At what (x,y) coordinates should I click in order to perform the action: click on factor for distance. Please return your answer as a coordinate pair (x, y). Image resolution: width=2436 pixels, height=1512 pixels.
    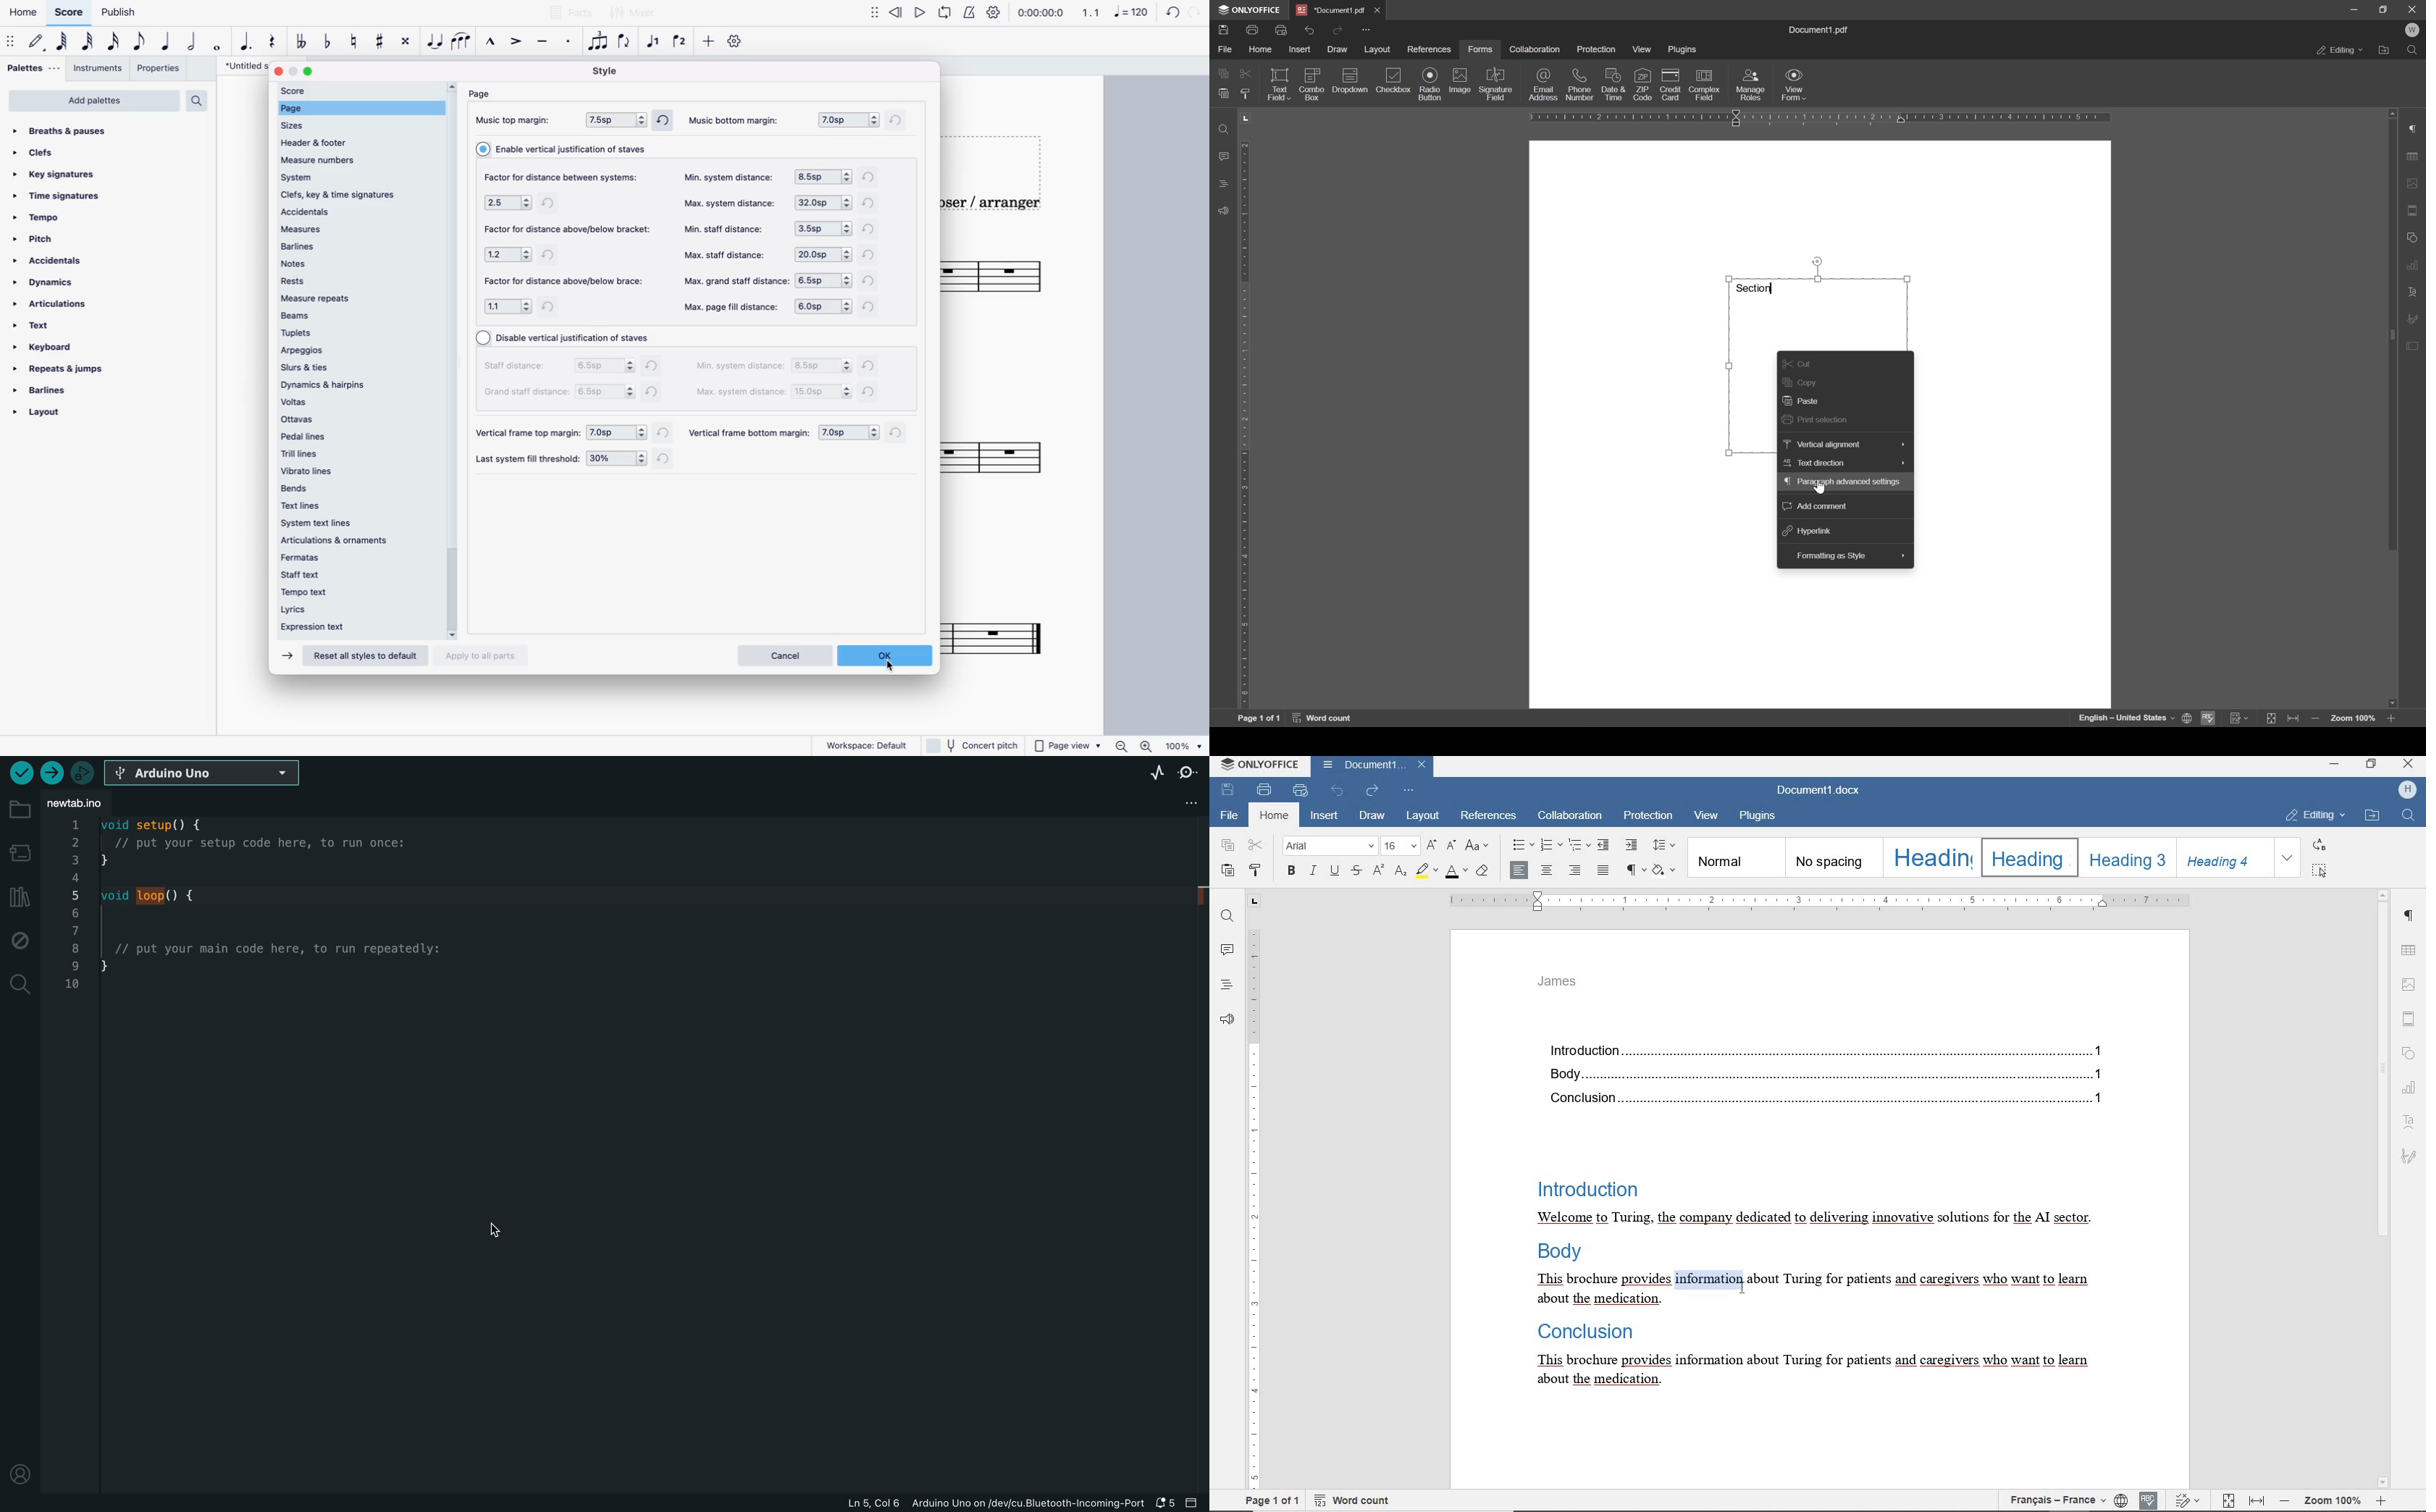
    Looking at the image, I should click on (570, 228).